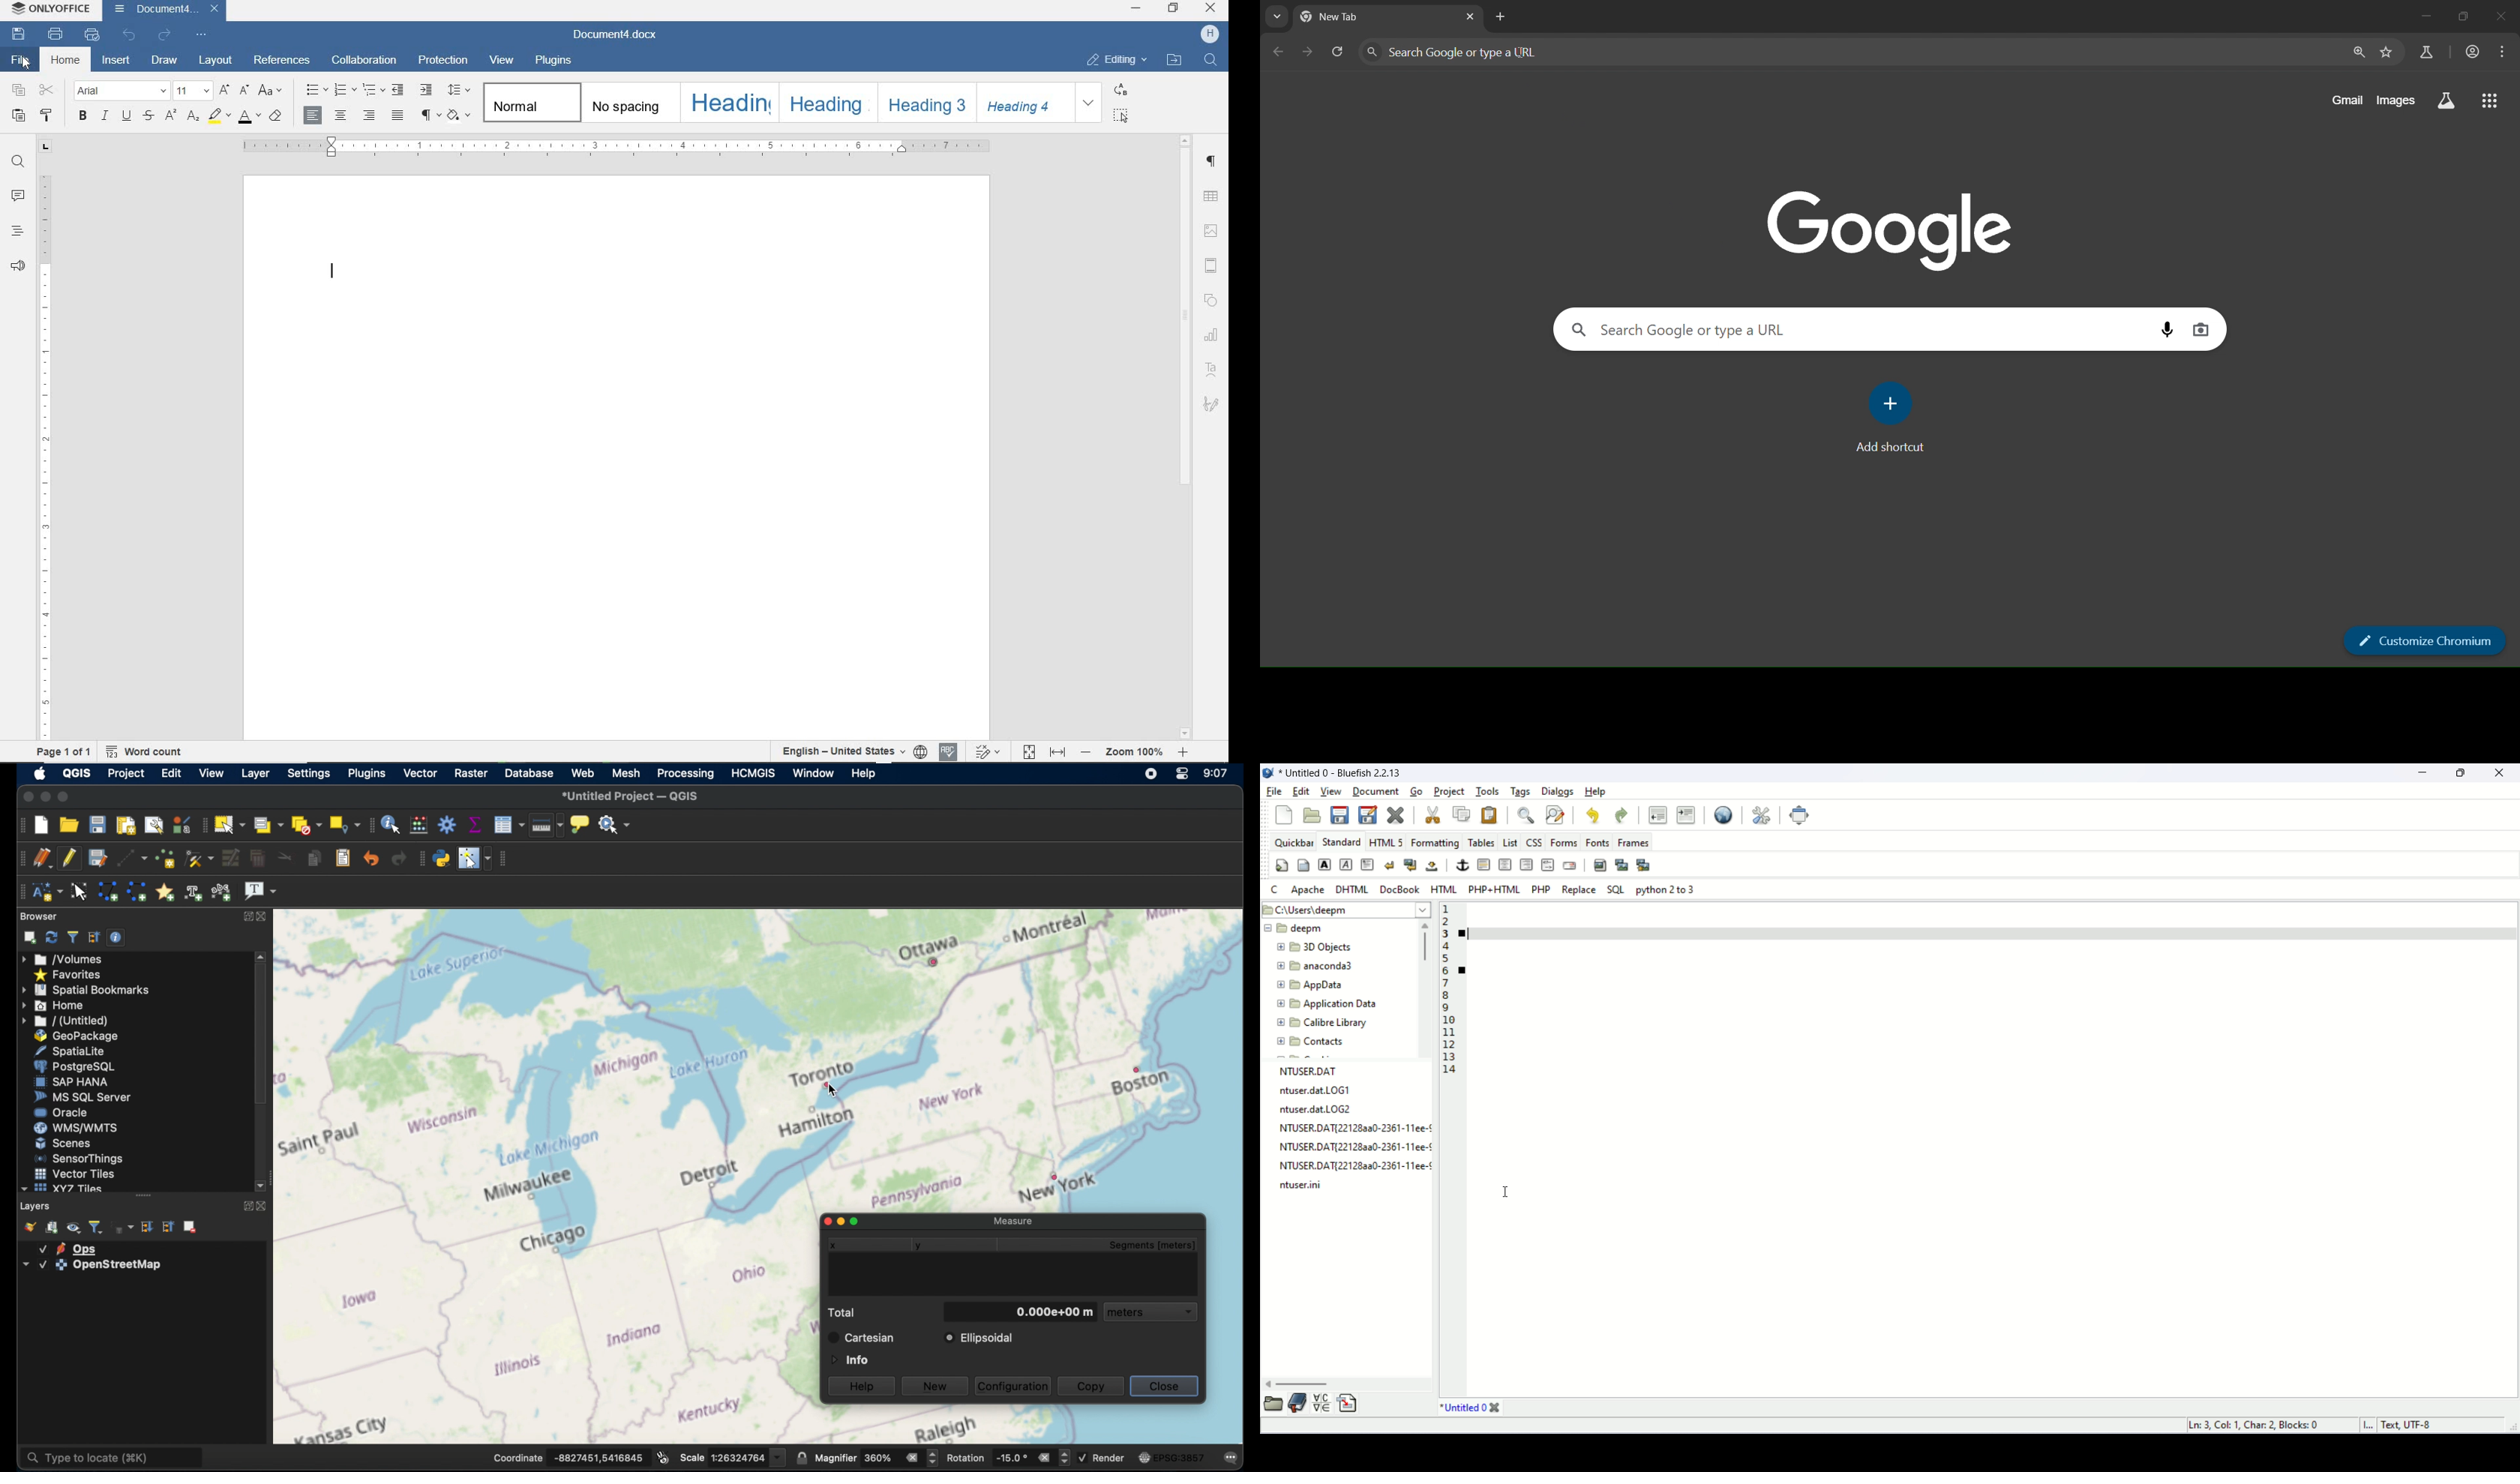 The width and height of the screenshot is (2520, 1484). What do you see at coordinates (1134, 754) in the screenshot?
I see `- Zoom 100% +` at bounding box center [1134, 754].